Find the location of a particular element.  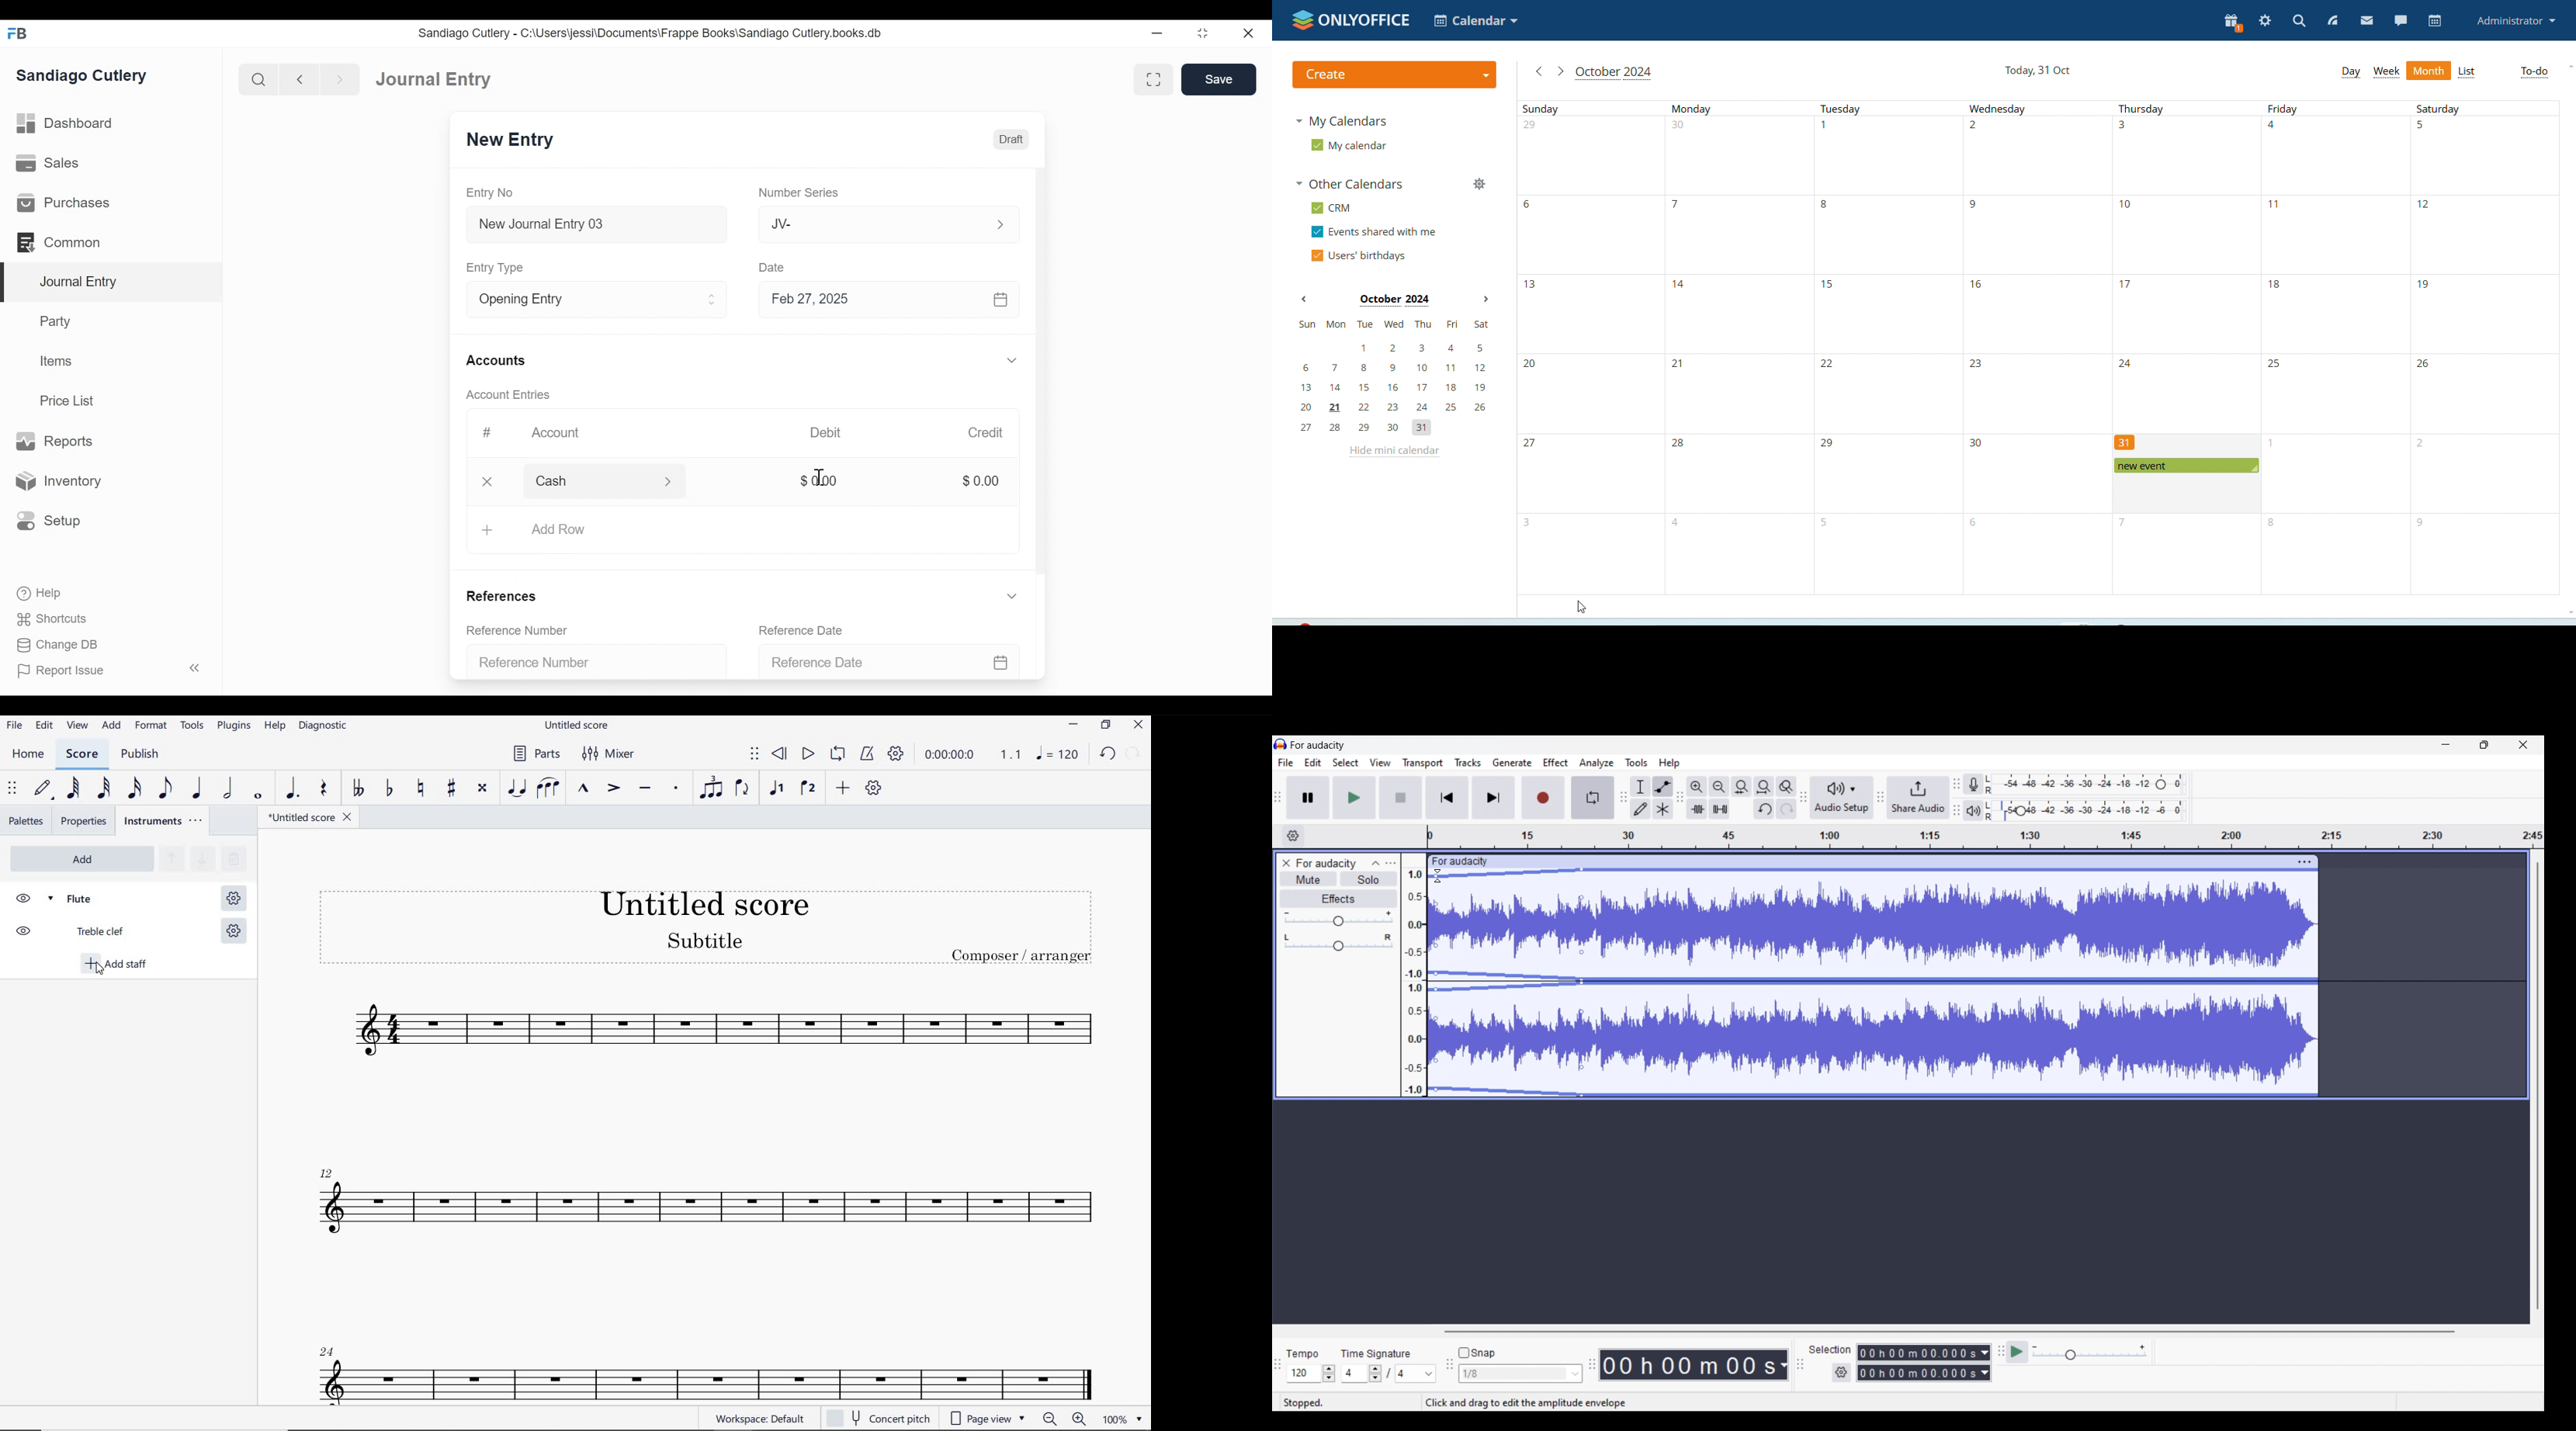

for audacity is located at coordinates (1318, 745).